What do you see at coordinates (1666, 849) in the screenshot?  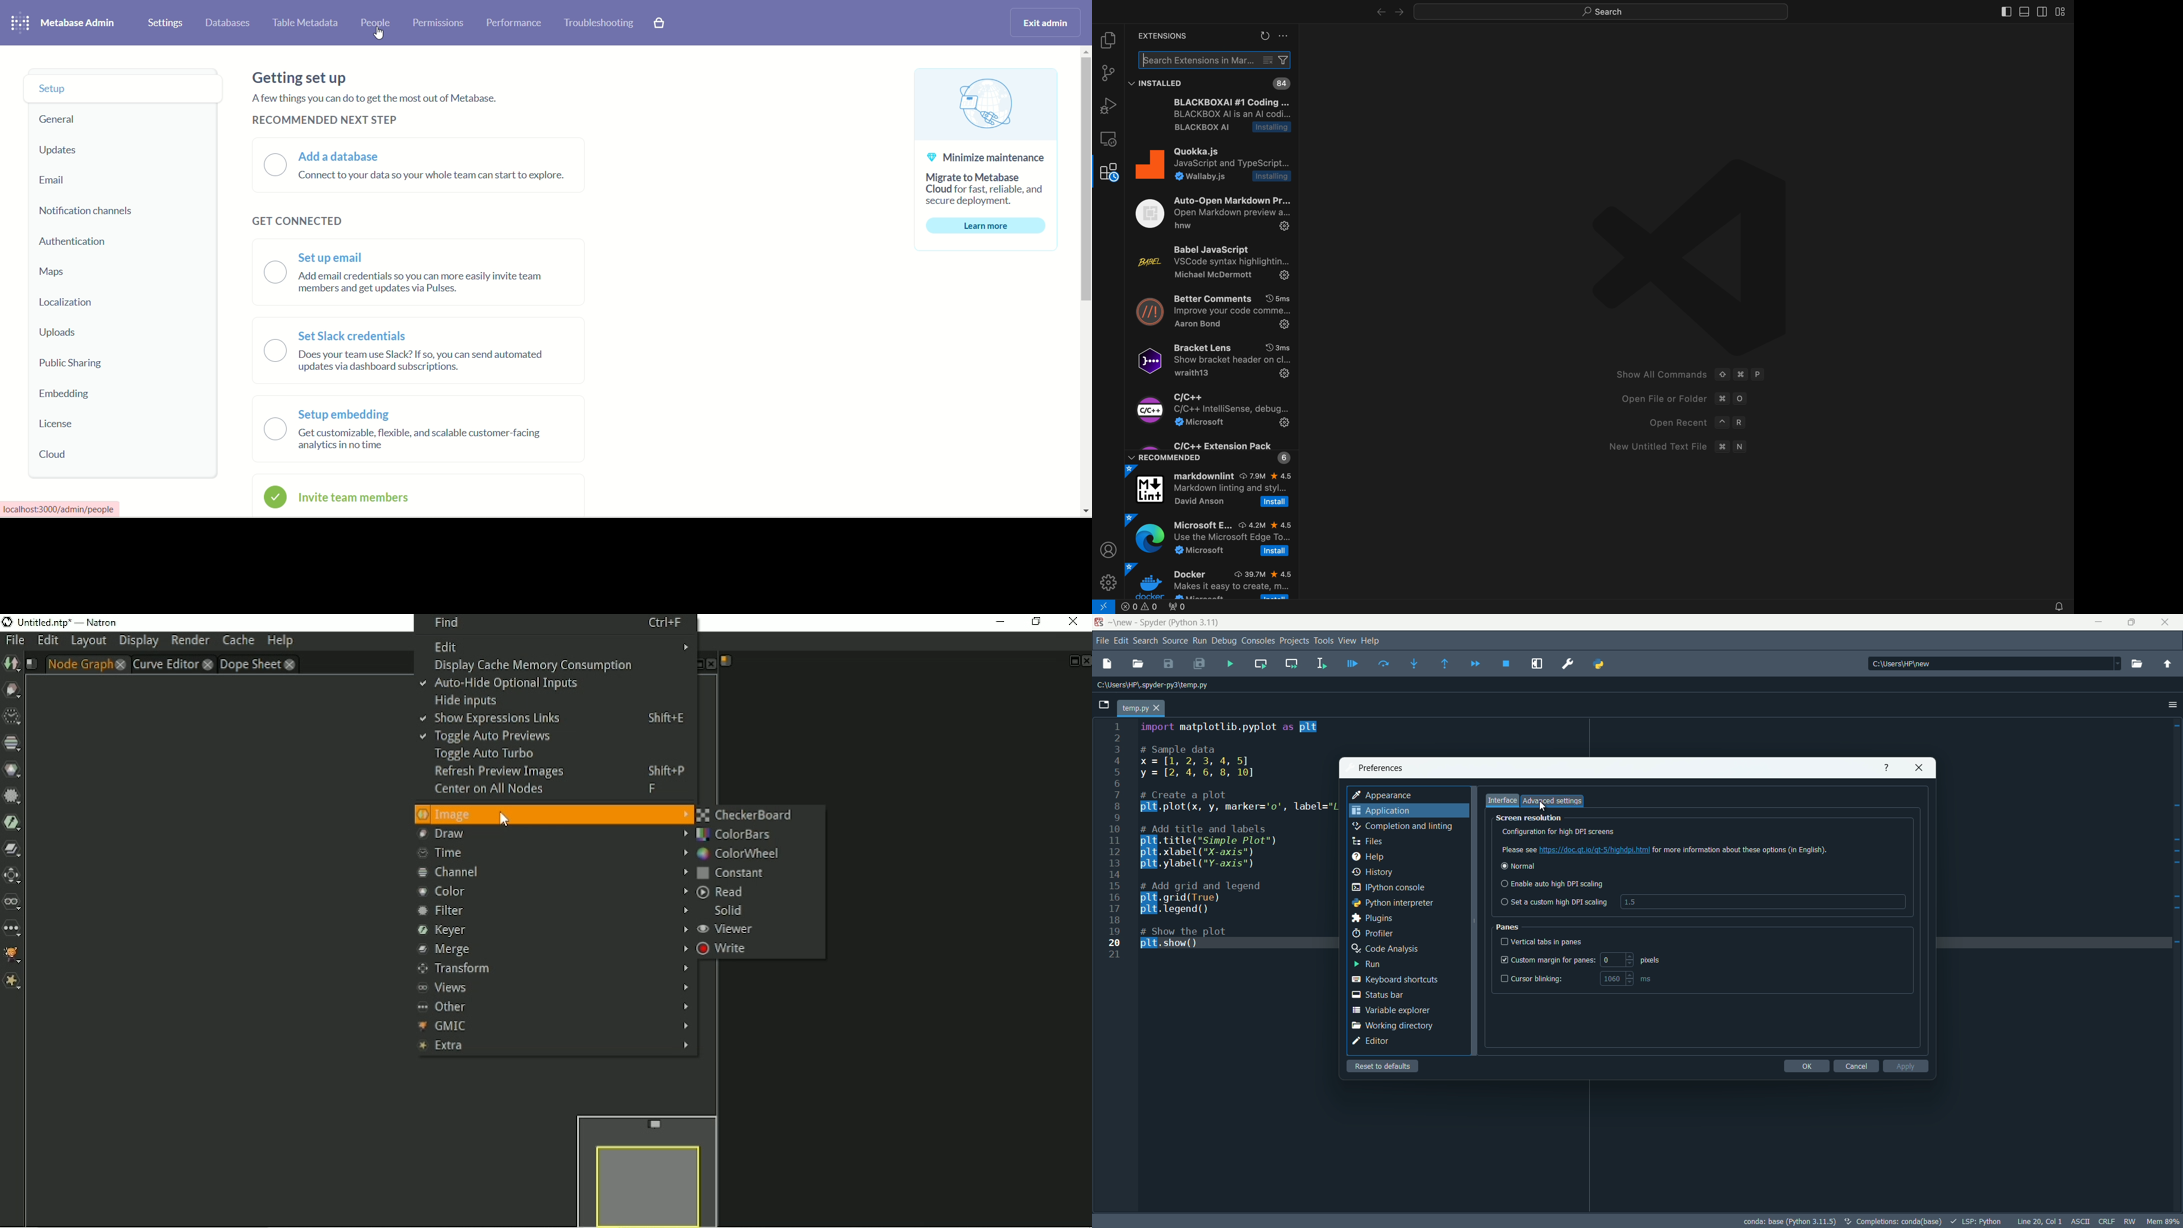 I see `| | Please see https://doc.qt.io/qt-5/highdpl.html for more information about these options (in English).` at bounding box center [1666, 849].